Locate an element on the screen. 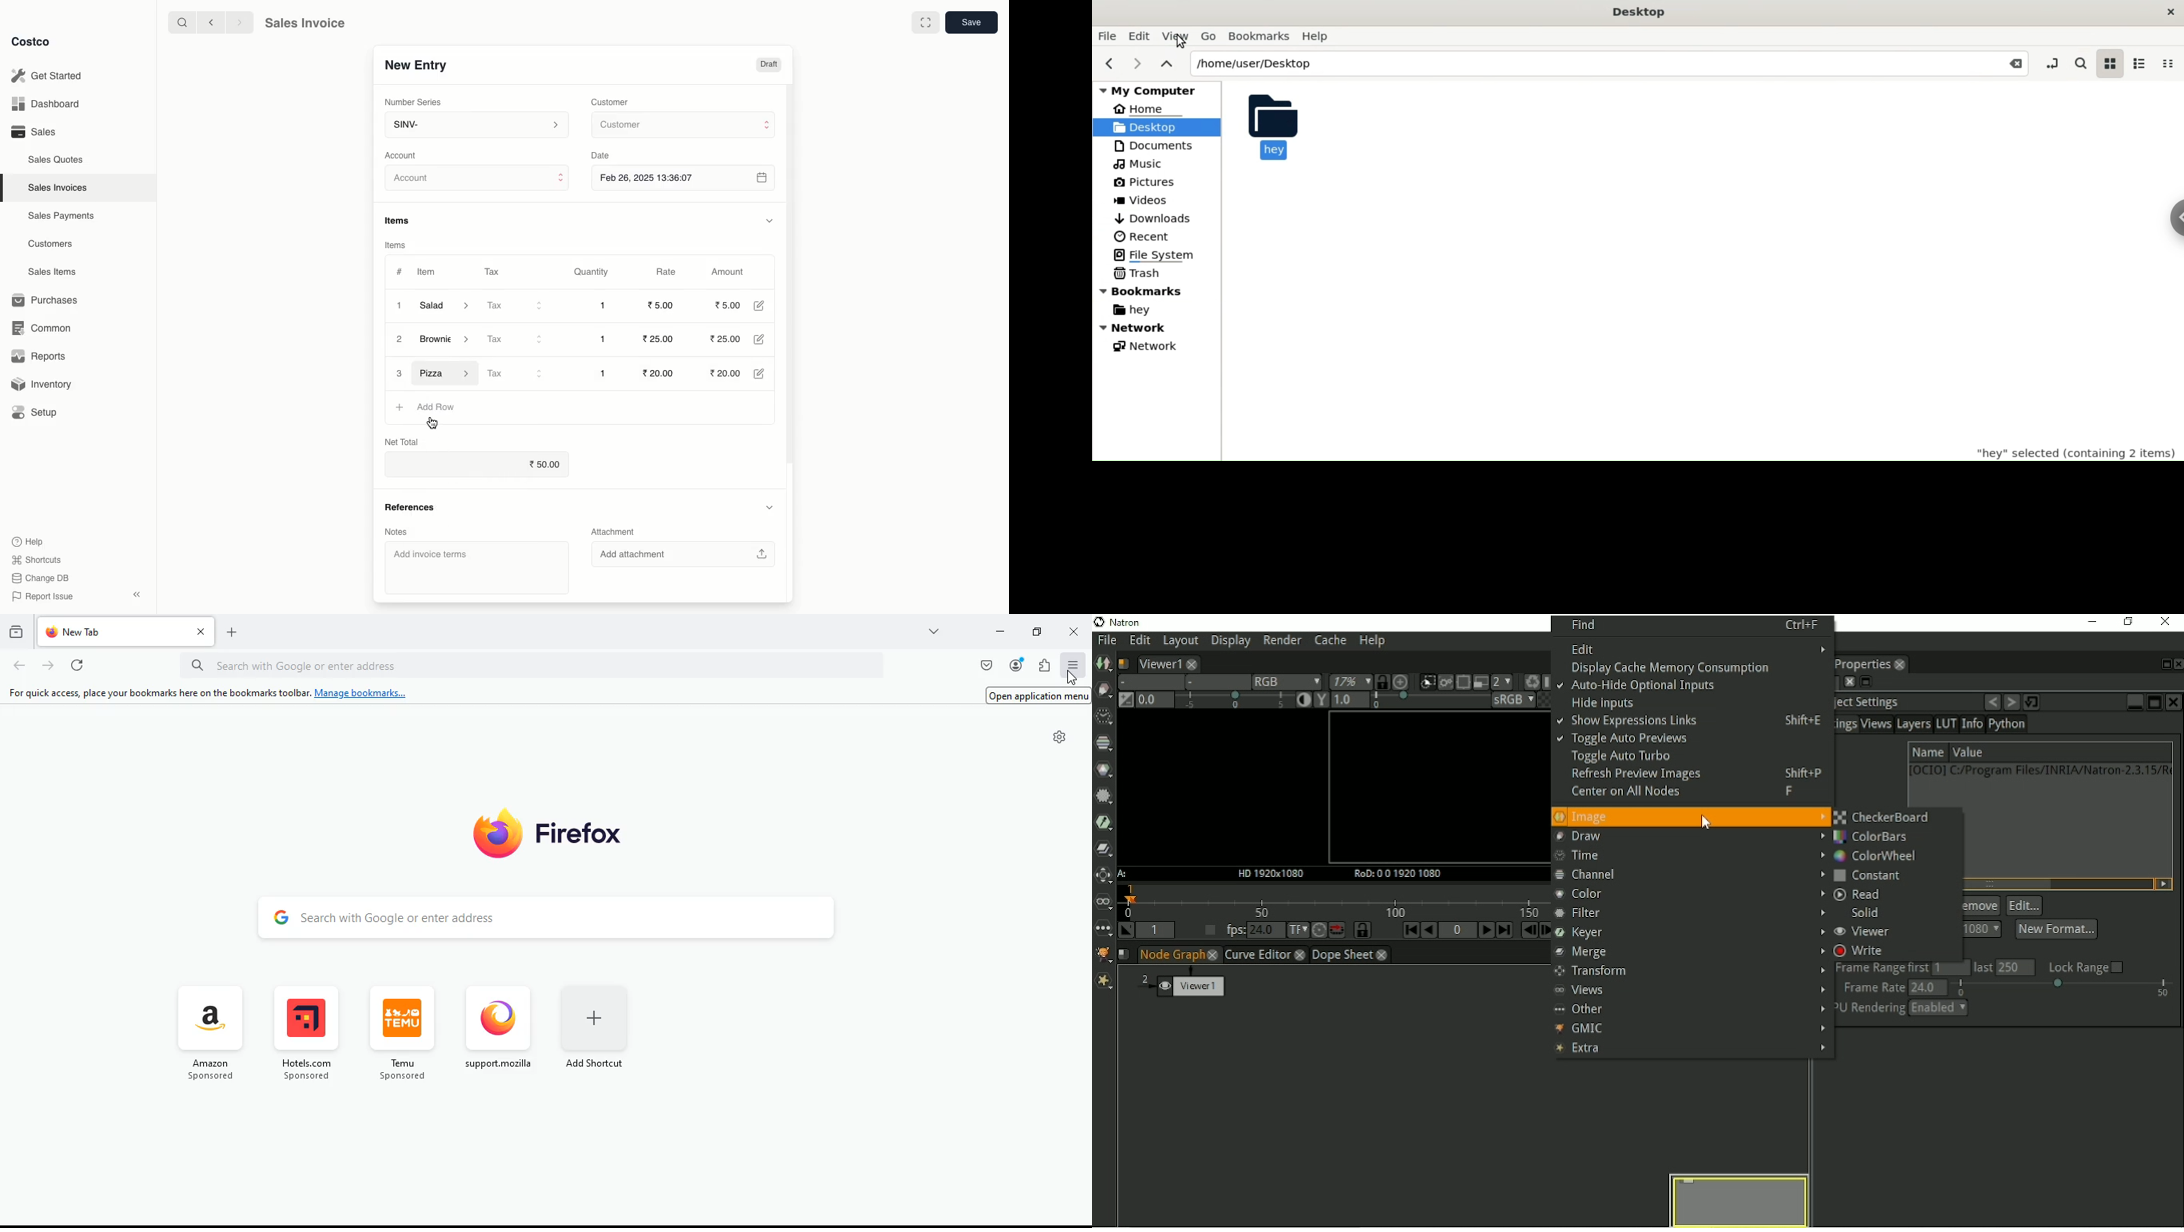 This screenshot has height=1232, width=2184. Add is located at coordinates (398, 409).